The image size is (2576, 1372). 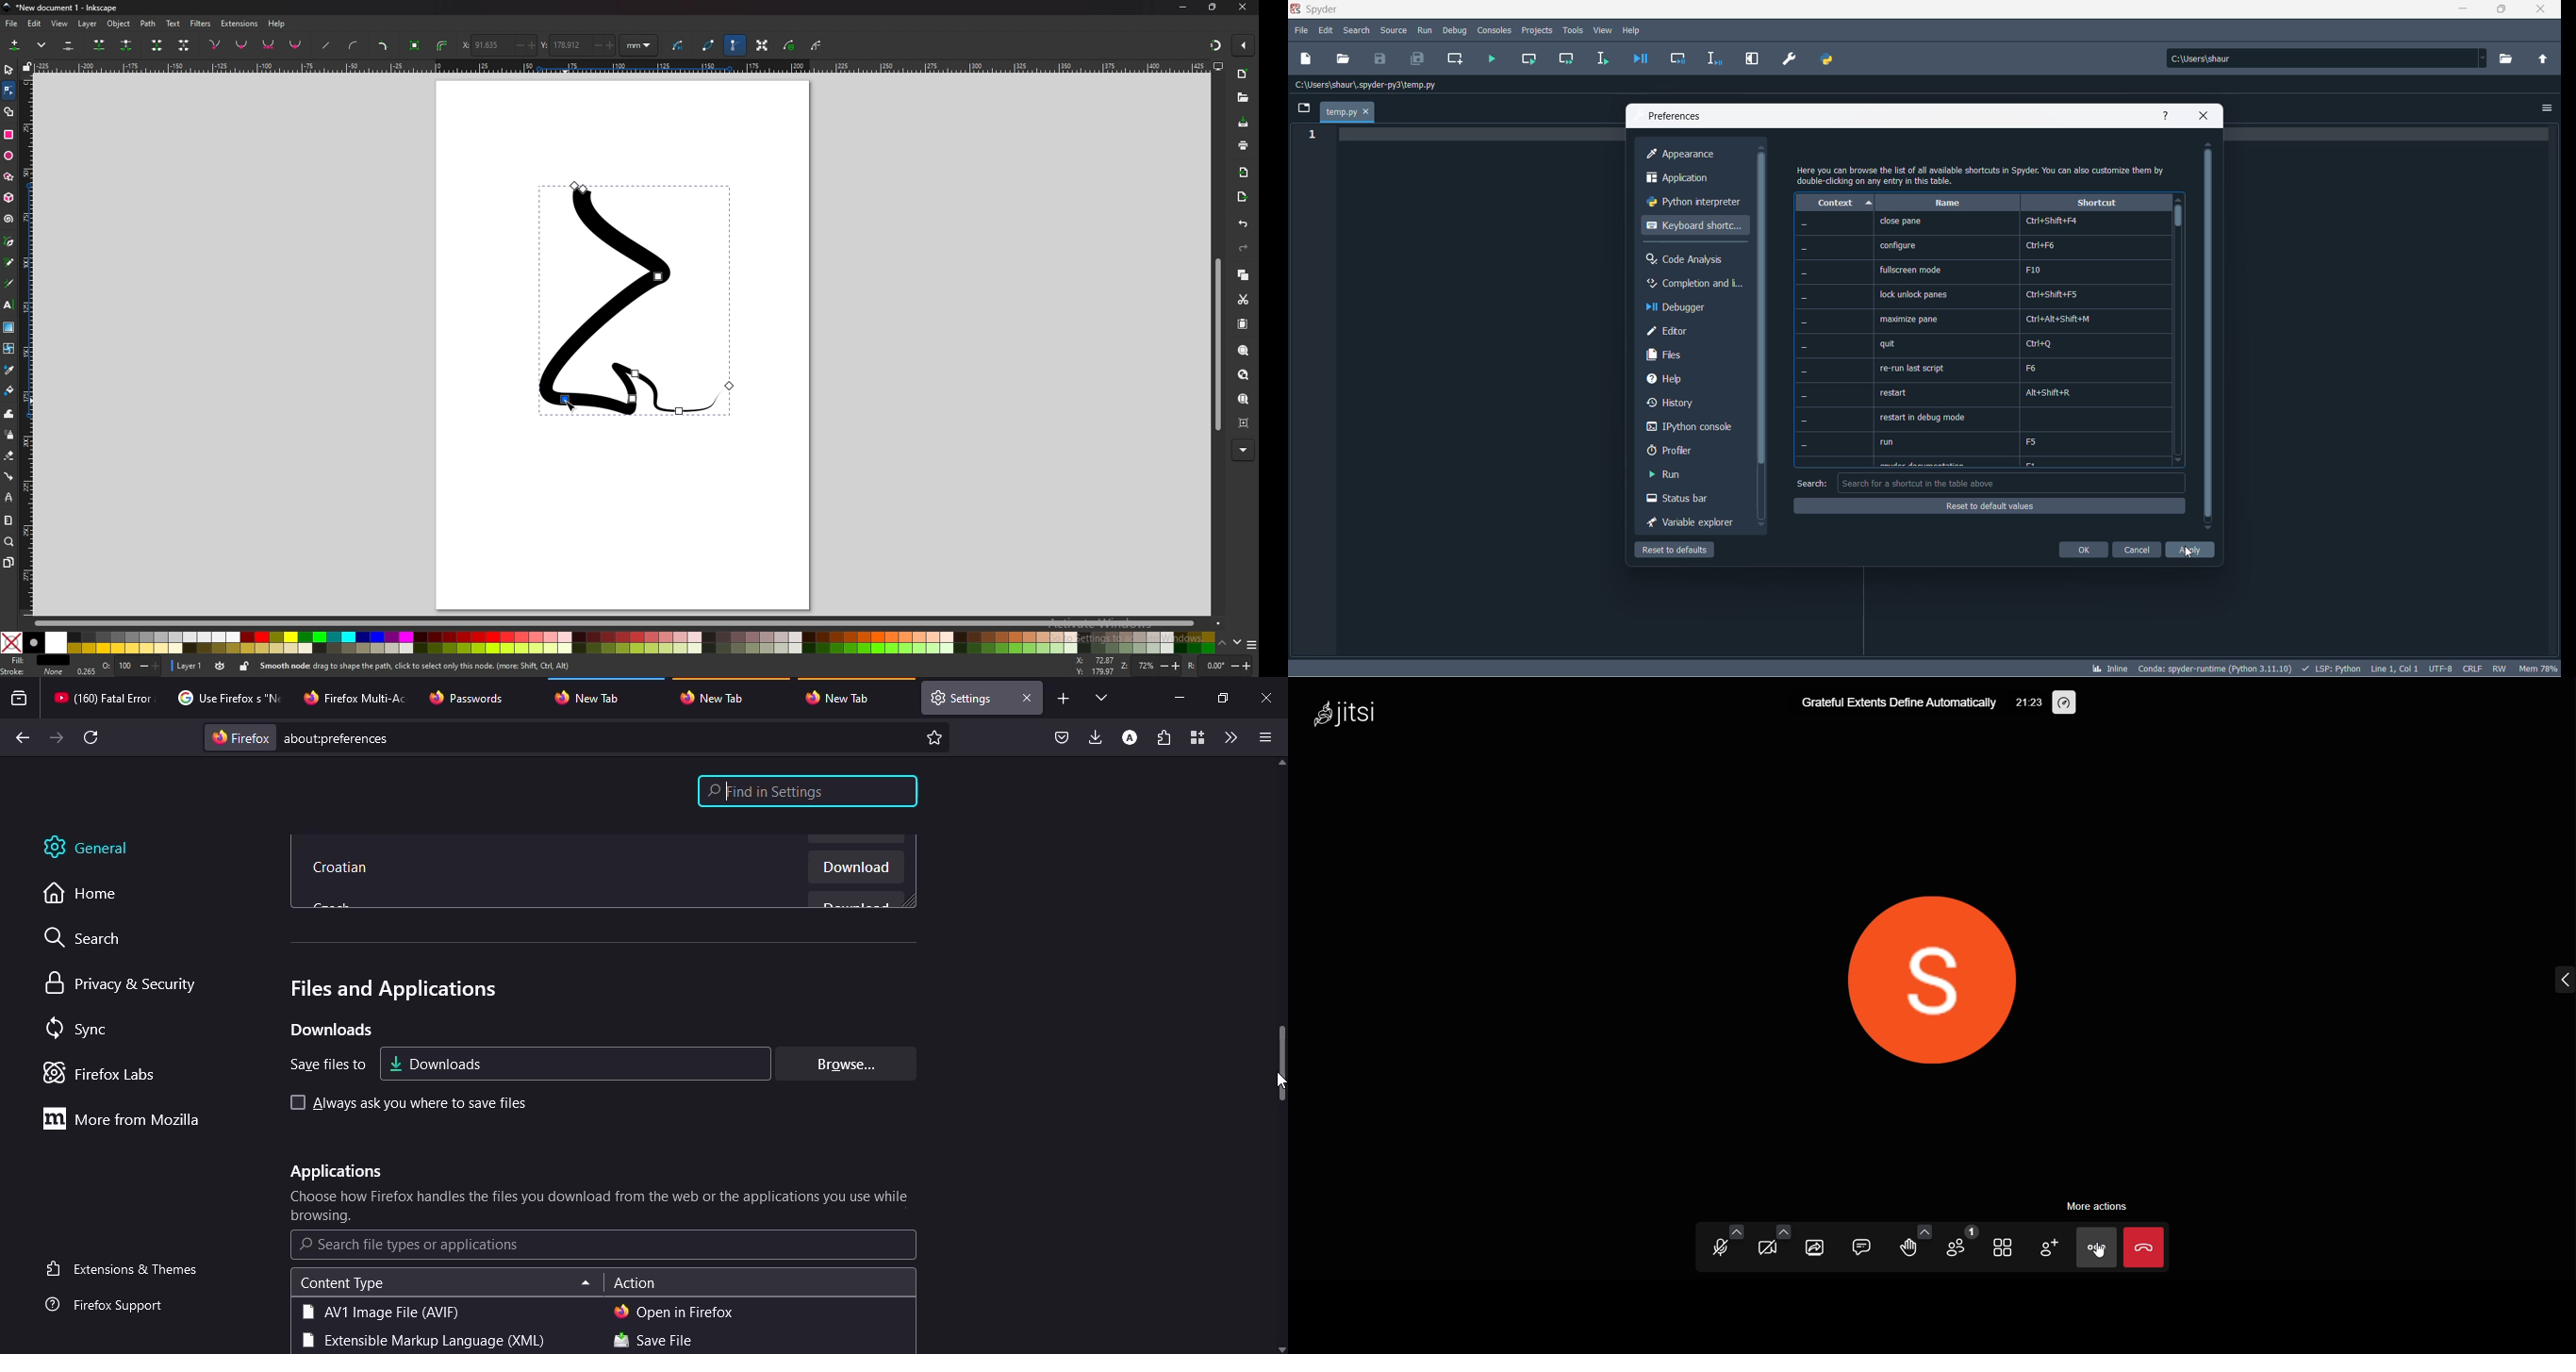 What do you see at coordinates (1806, 445) in the screenshot?
I see `-` at bounding box center [1806, 445].